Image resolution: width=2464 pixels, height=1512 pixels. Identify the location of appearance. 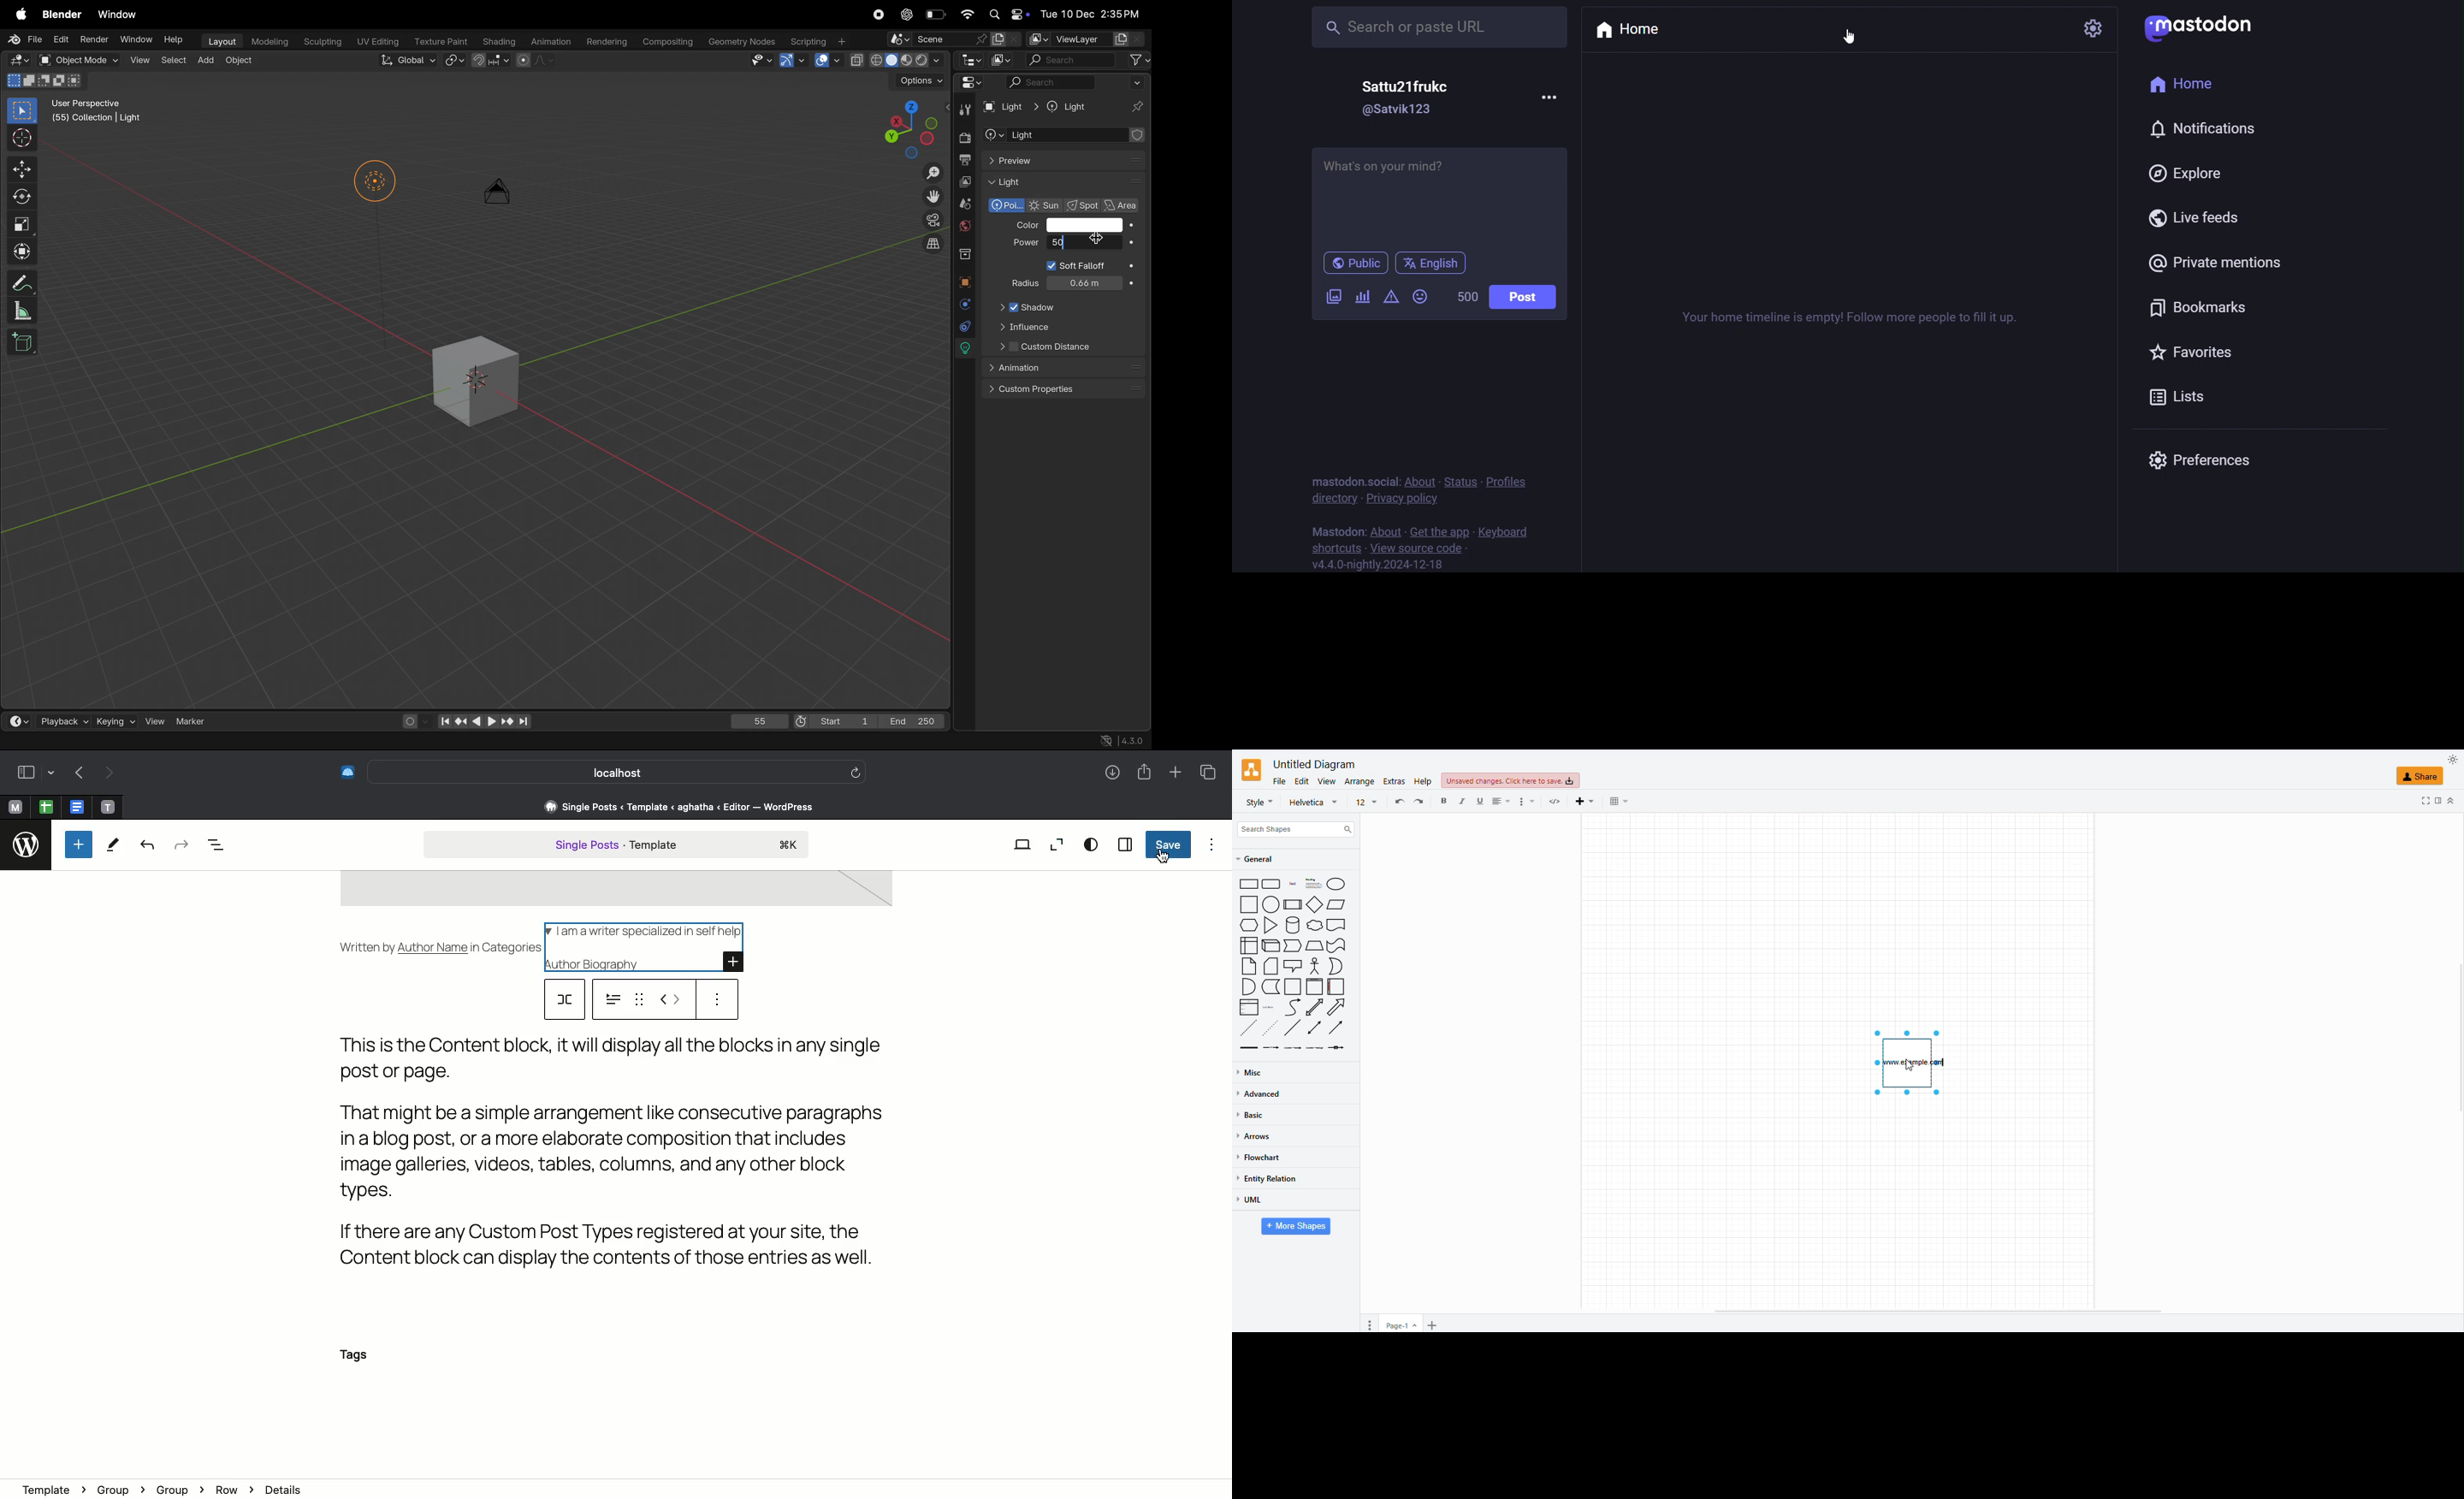
(2449, 760).